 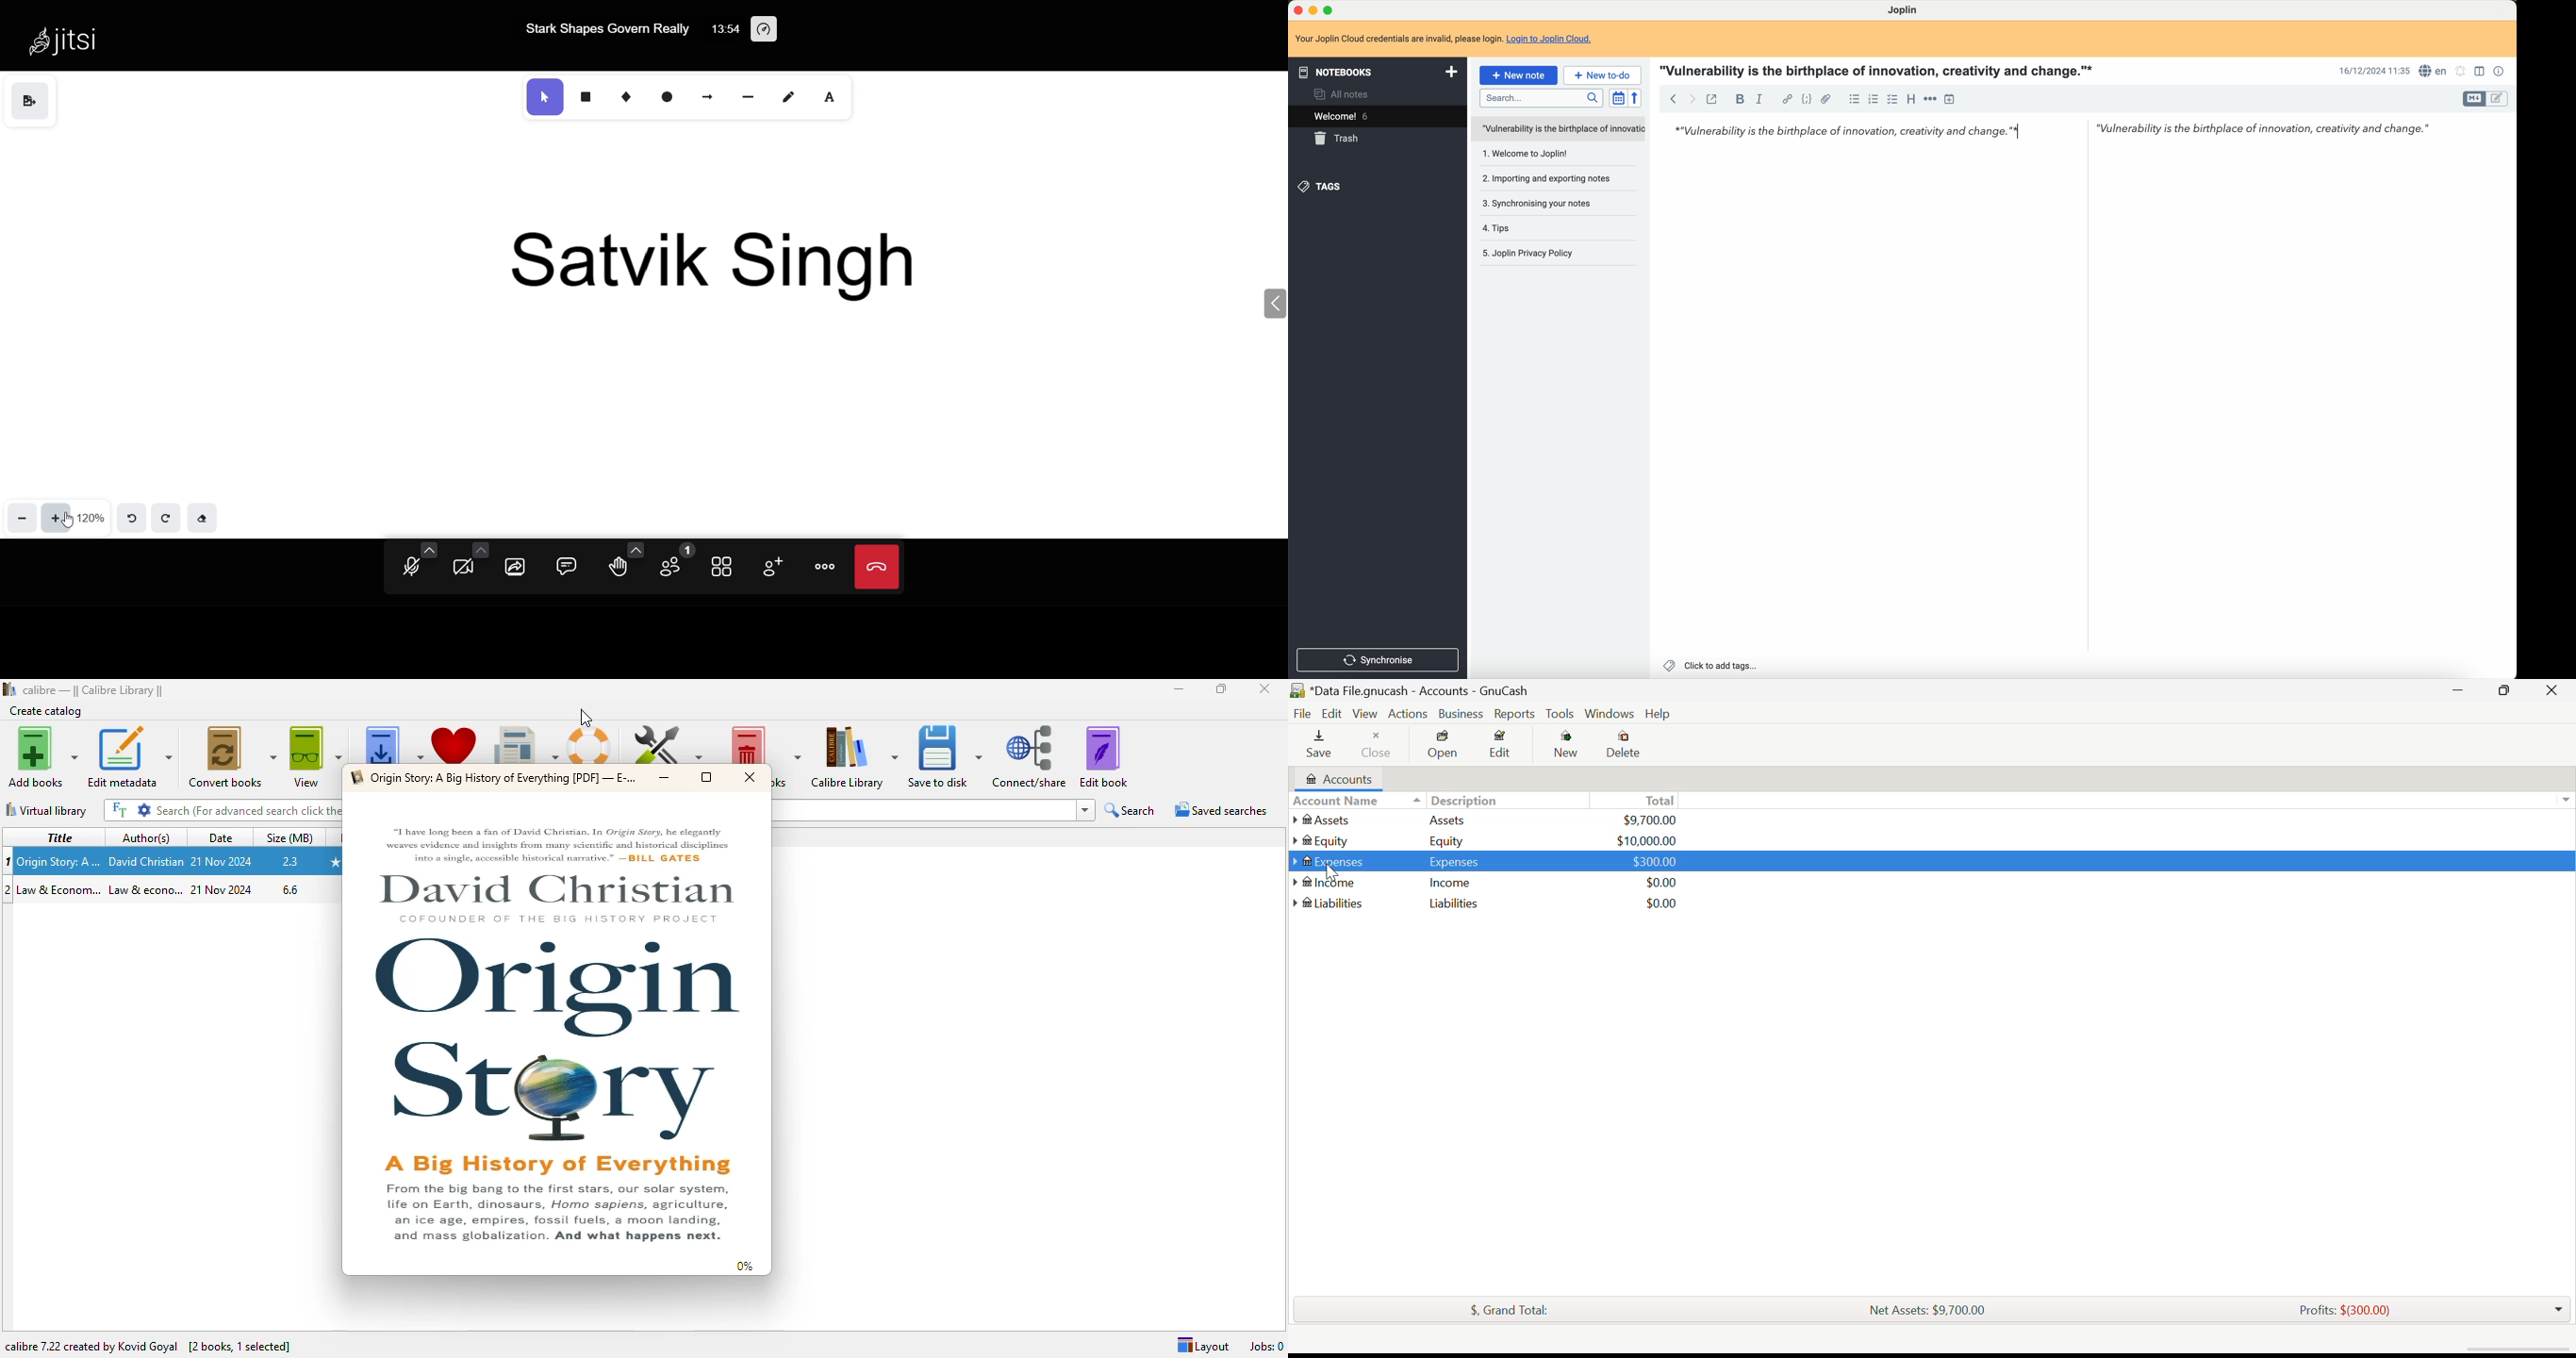 I want to click on new to-do, so click(x=1603, y=75).